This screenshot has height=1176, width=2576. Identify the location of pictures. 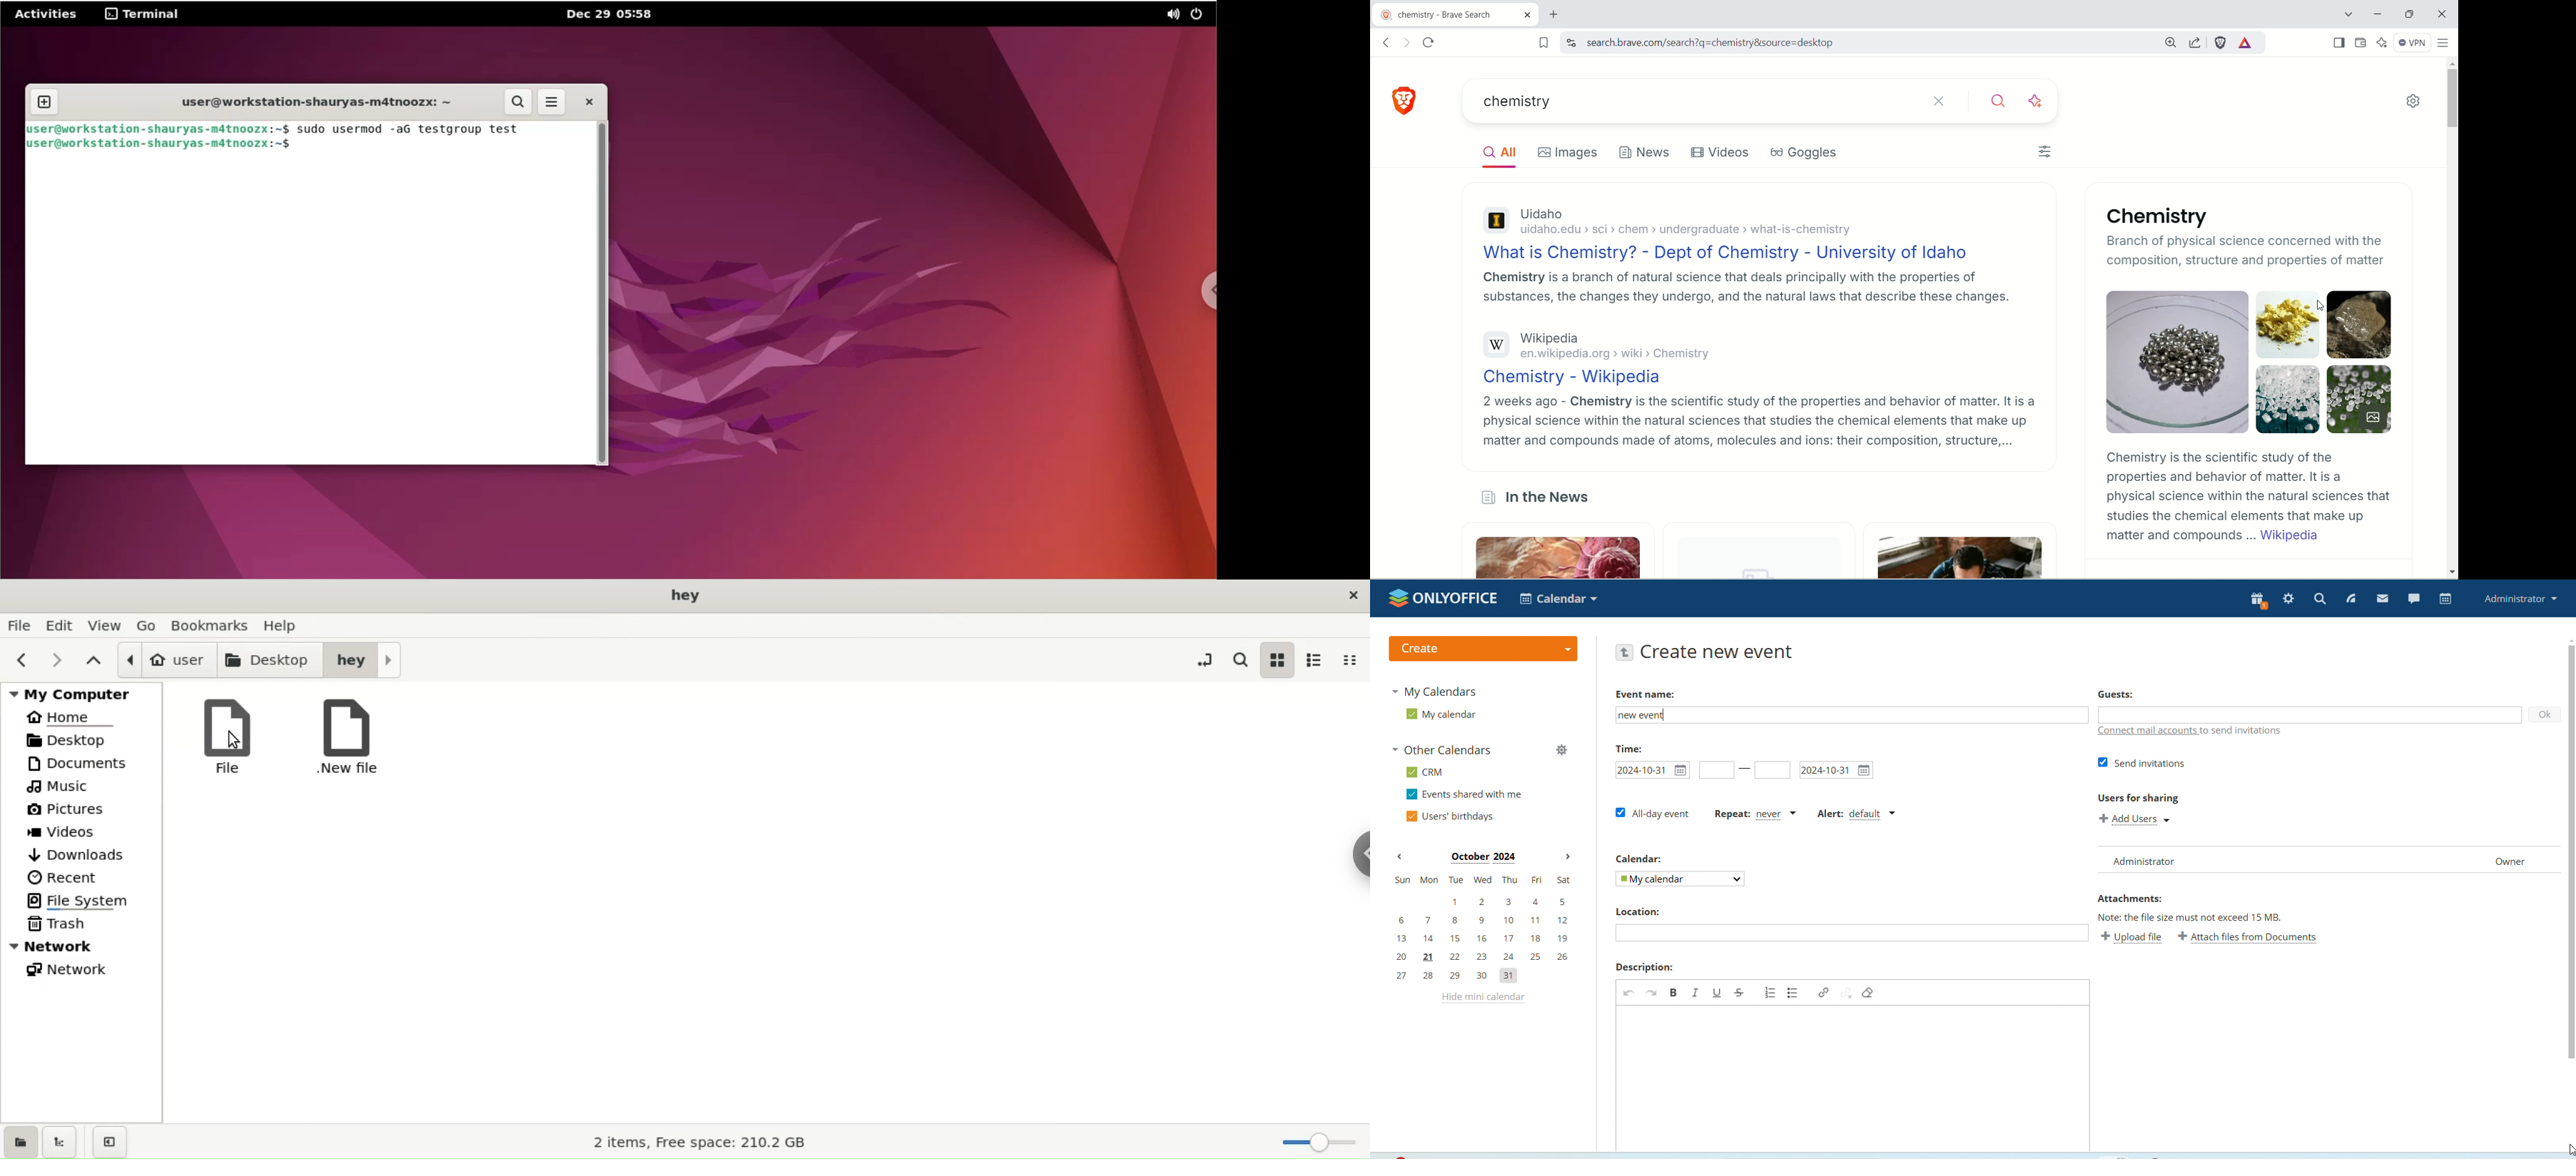
(80, 810).